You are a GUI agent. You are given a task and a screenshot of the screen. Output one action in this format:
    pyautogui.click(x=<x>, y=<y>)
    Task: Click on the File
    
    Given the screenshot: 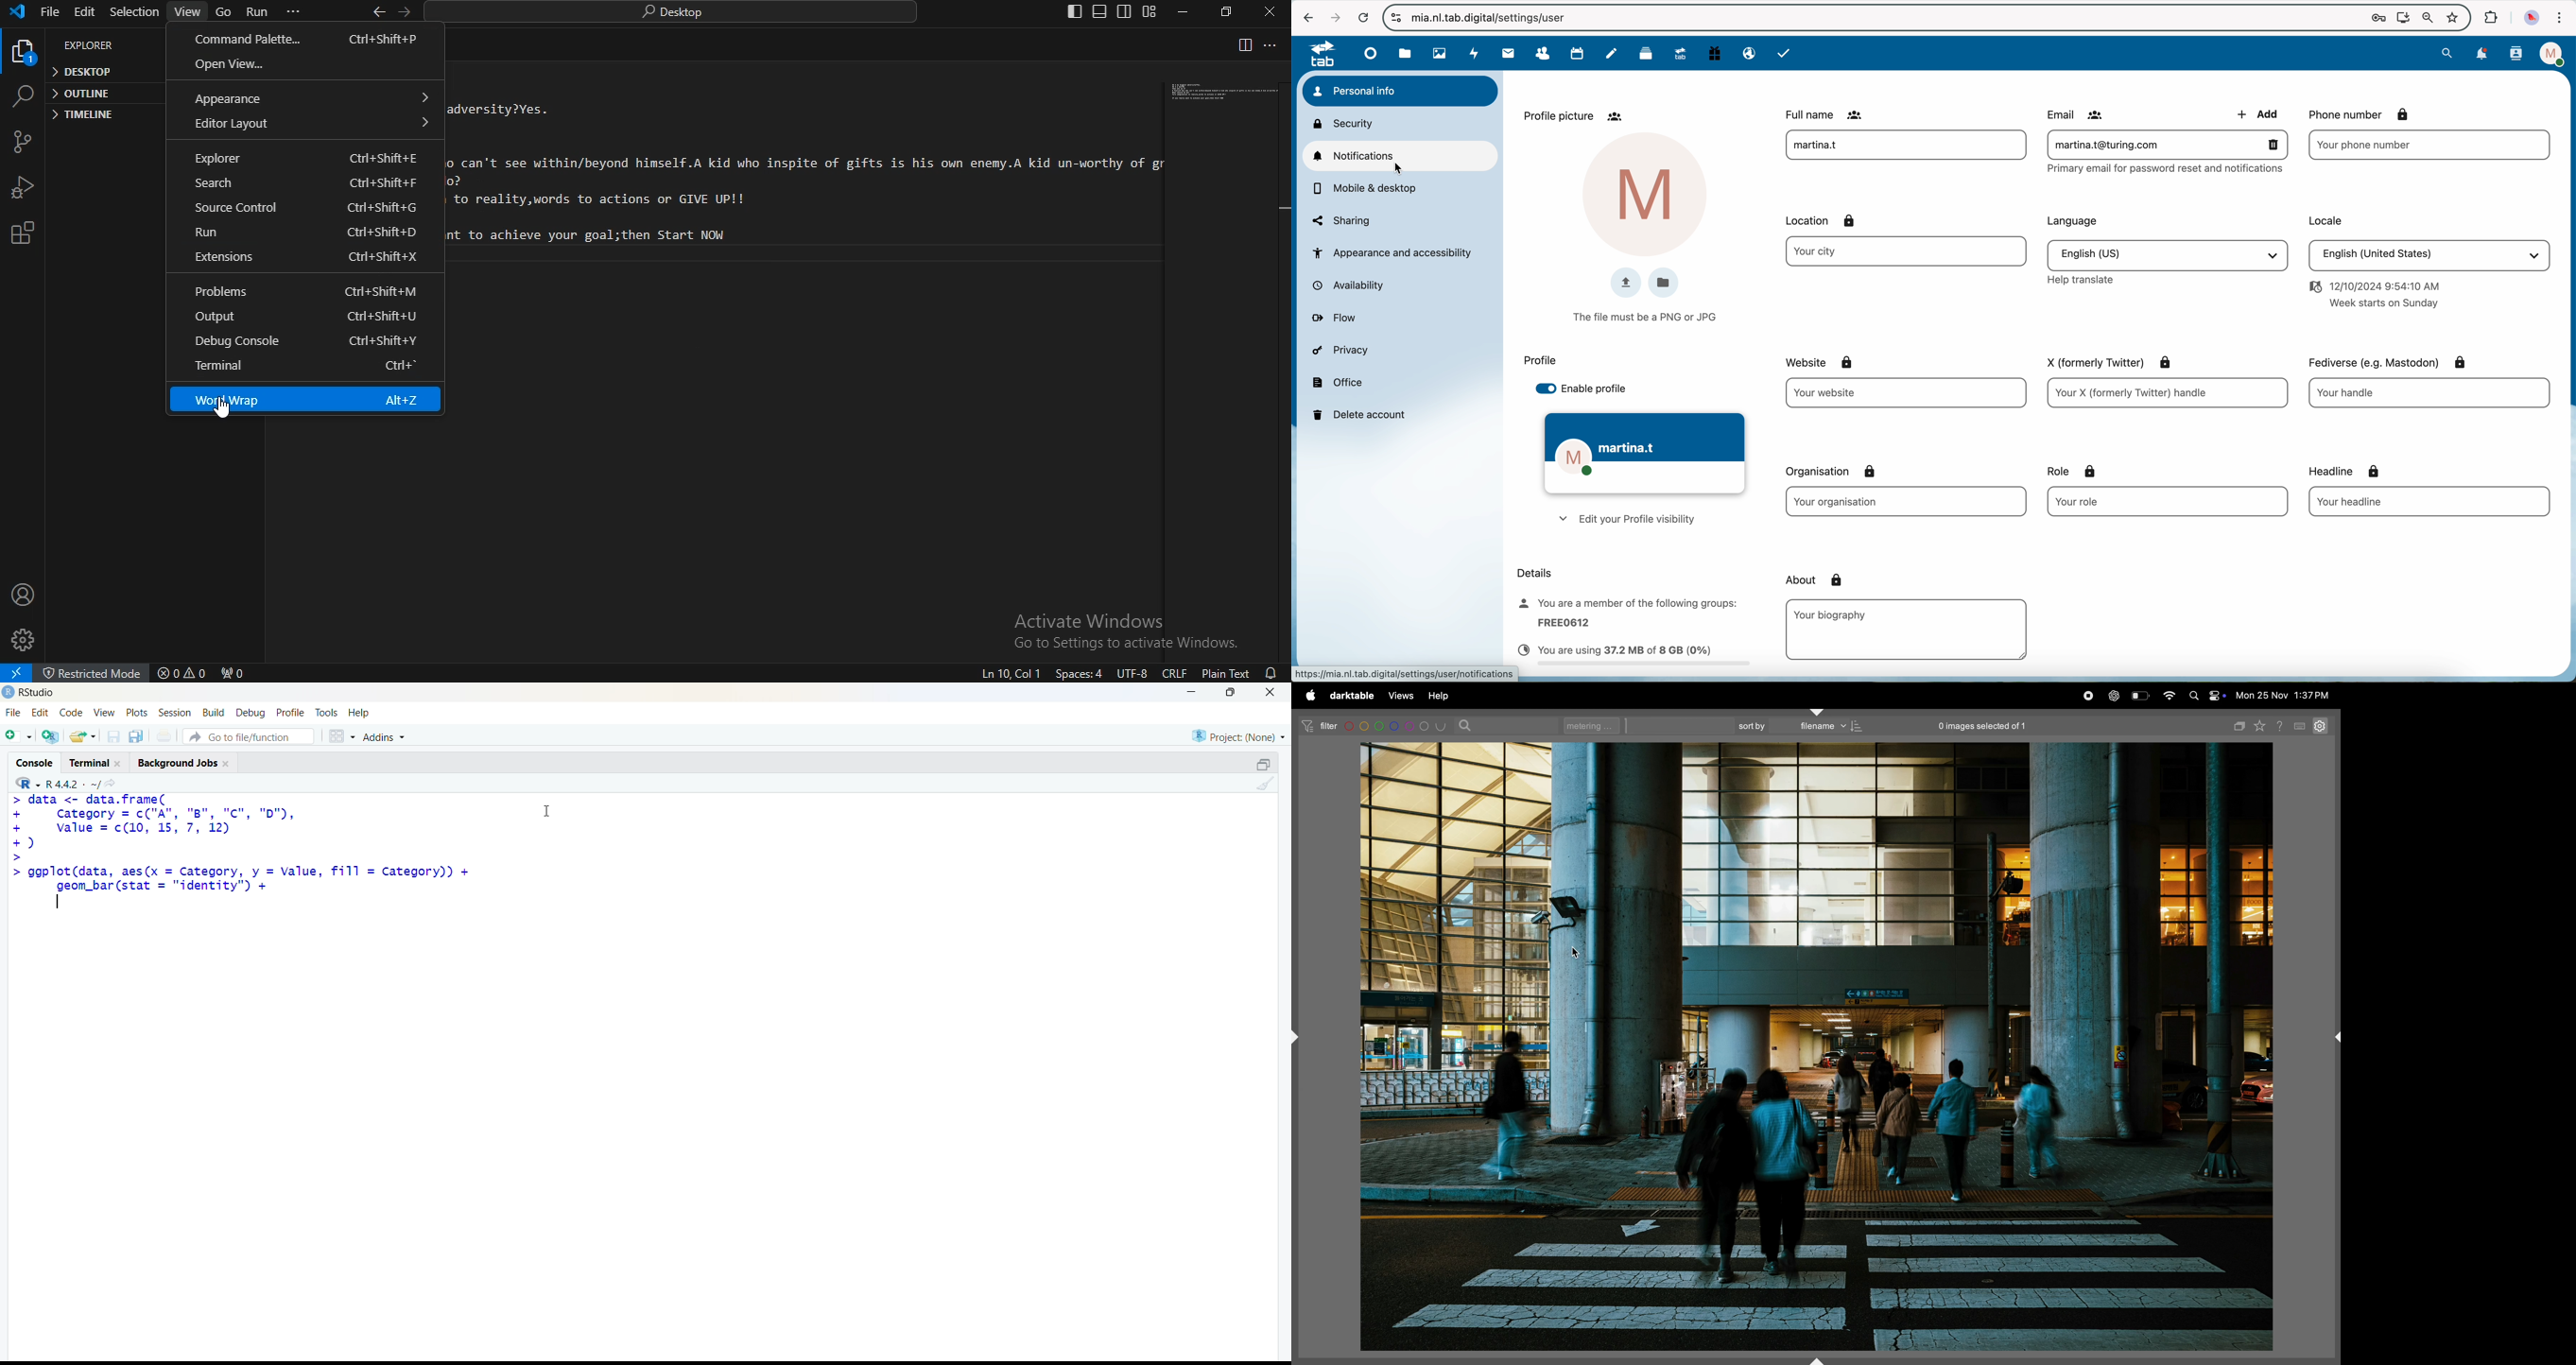 What is the action you would take?
    pyautogui.click(x=13, y=713)
    